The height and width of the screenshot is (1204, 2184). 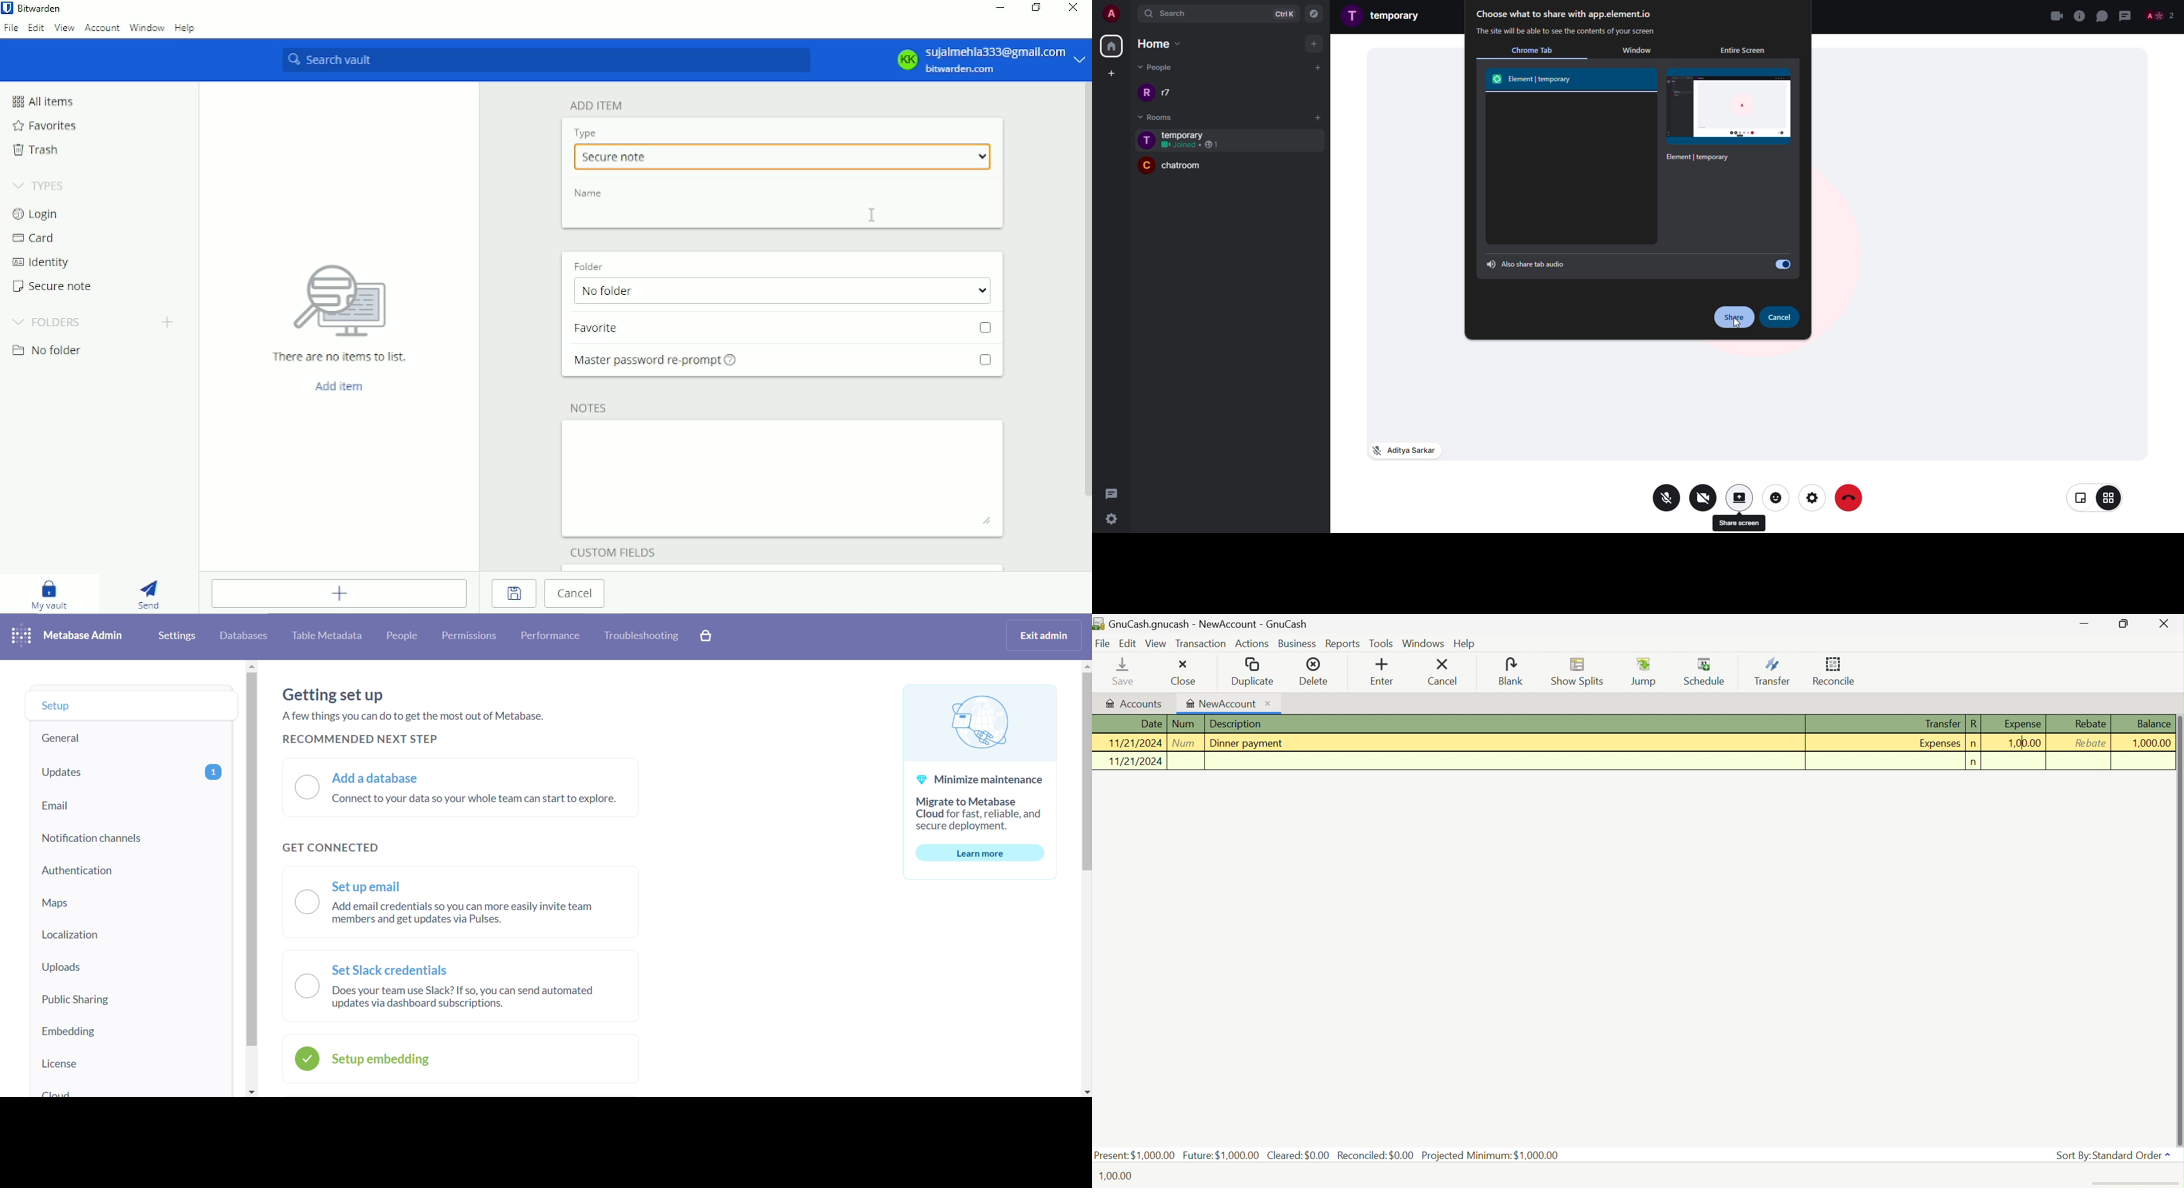 I want to click on cursor, so click(x=1736, y=324).